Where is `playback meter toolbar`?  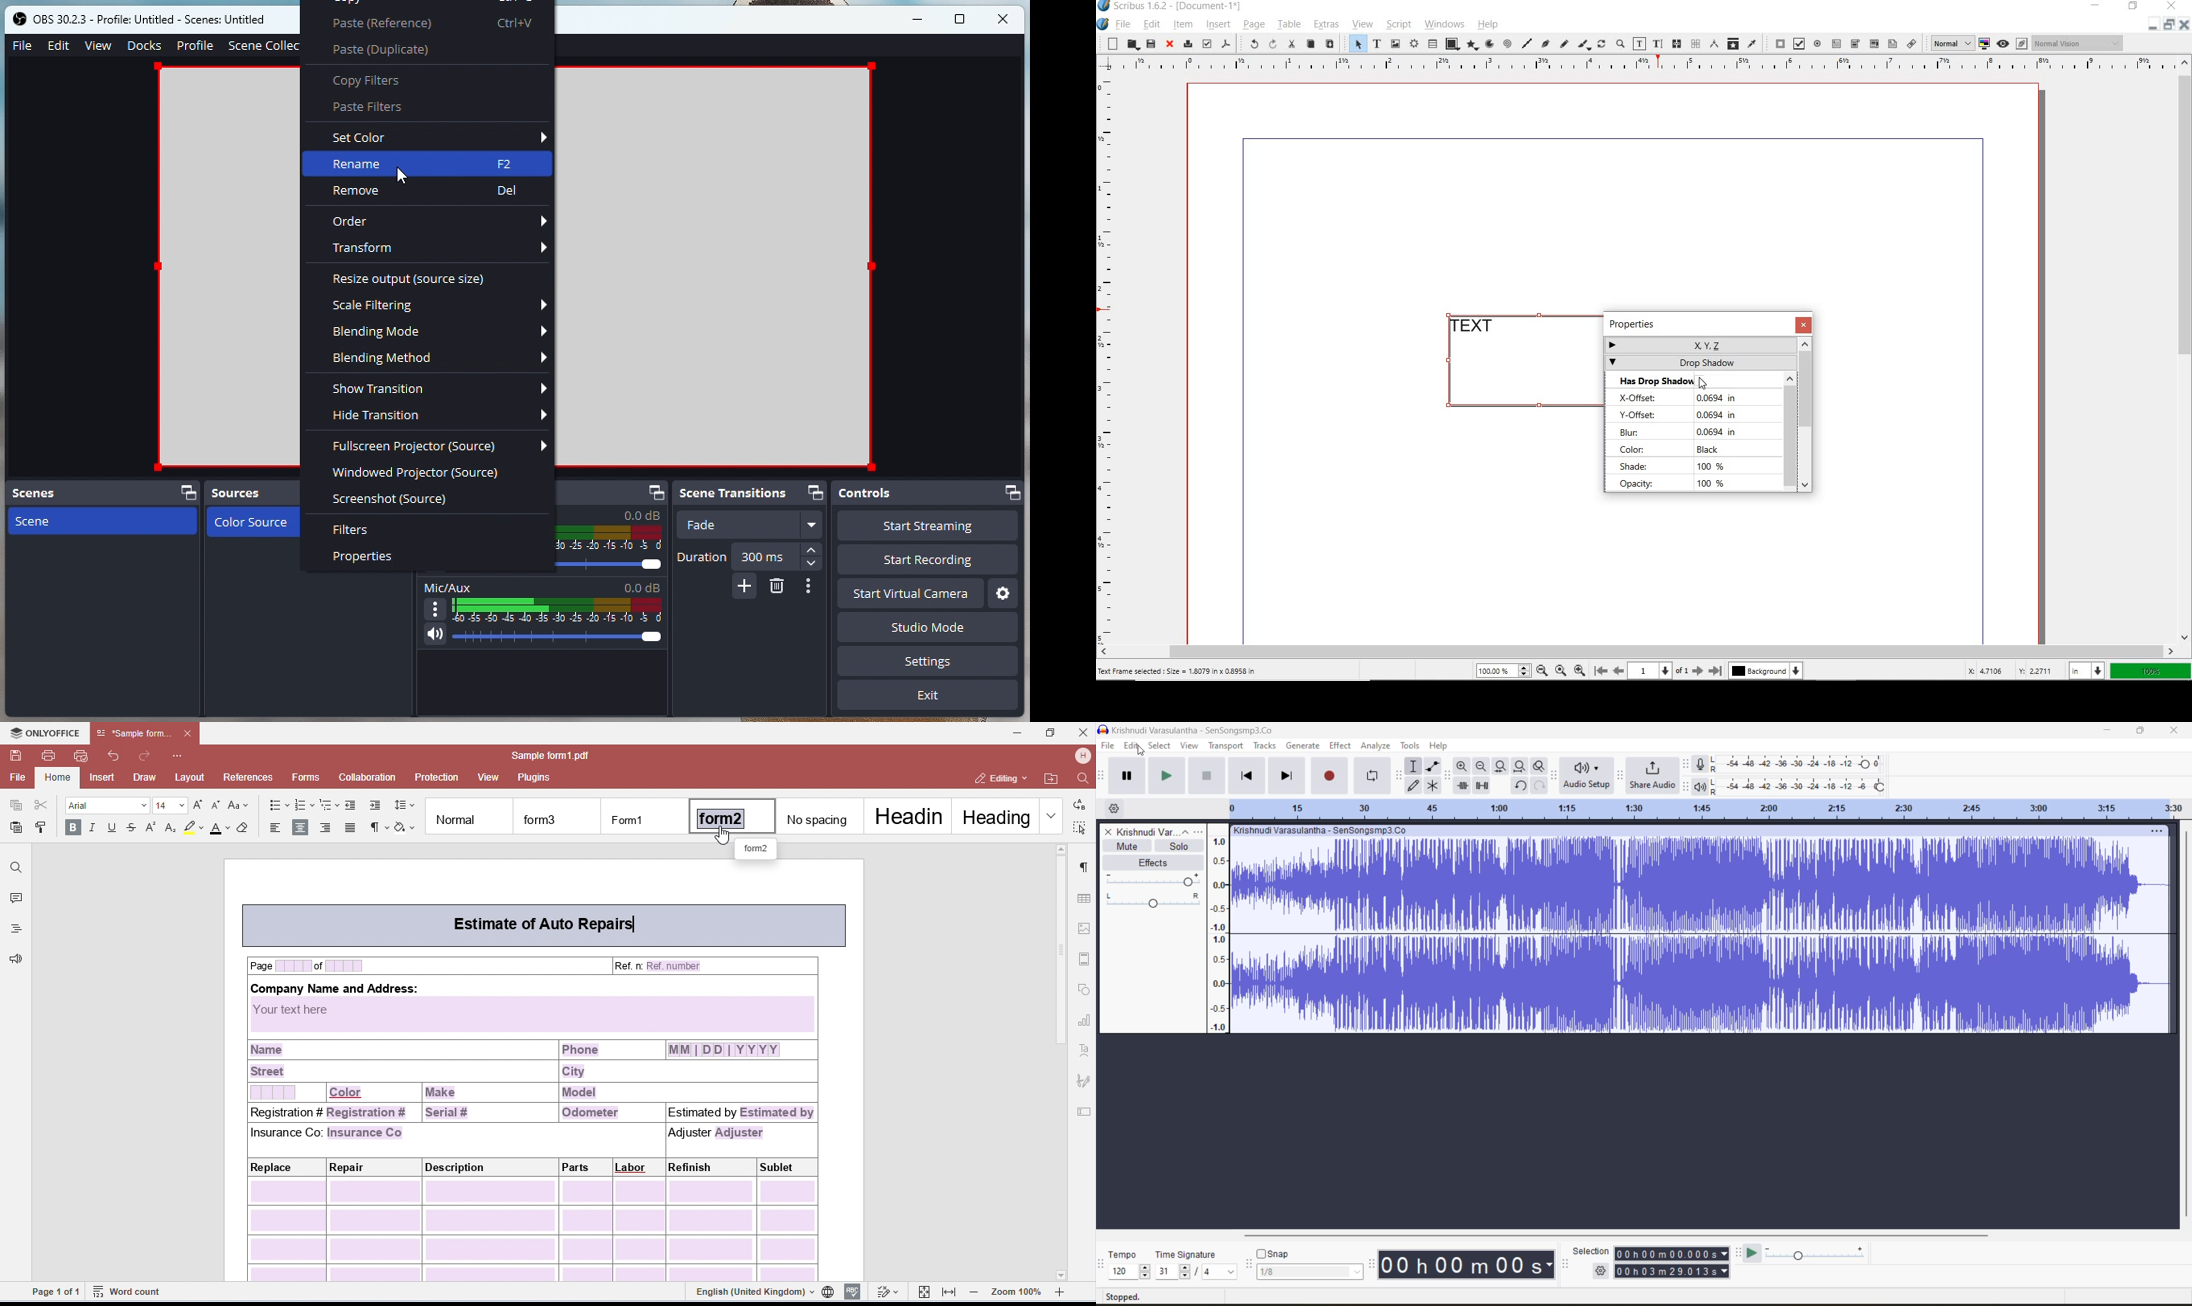 playback meter toolbar is located at coordinates (1687, 787).